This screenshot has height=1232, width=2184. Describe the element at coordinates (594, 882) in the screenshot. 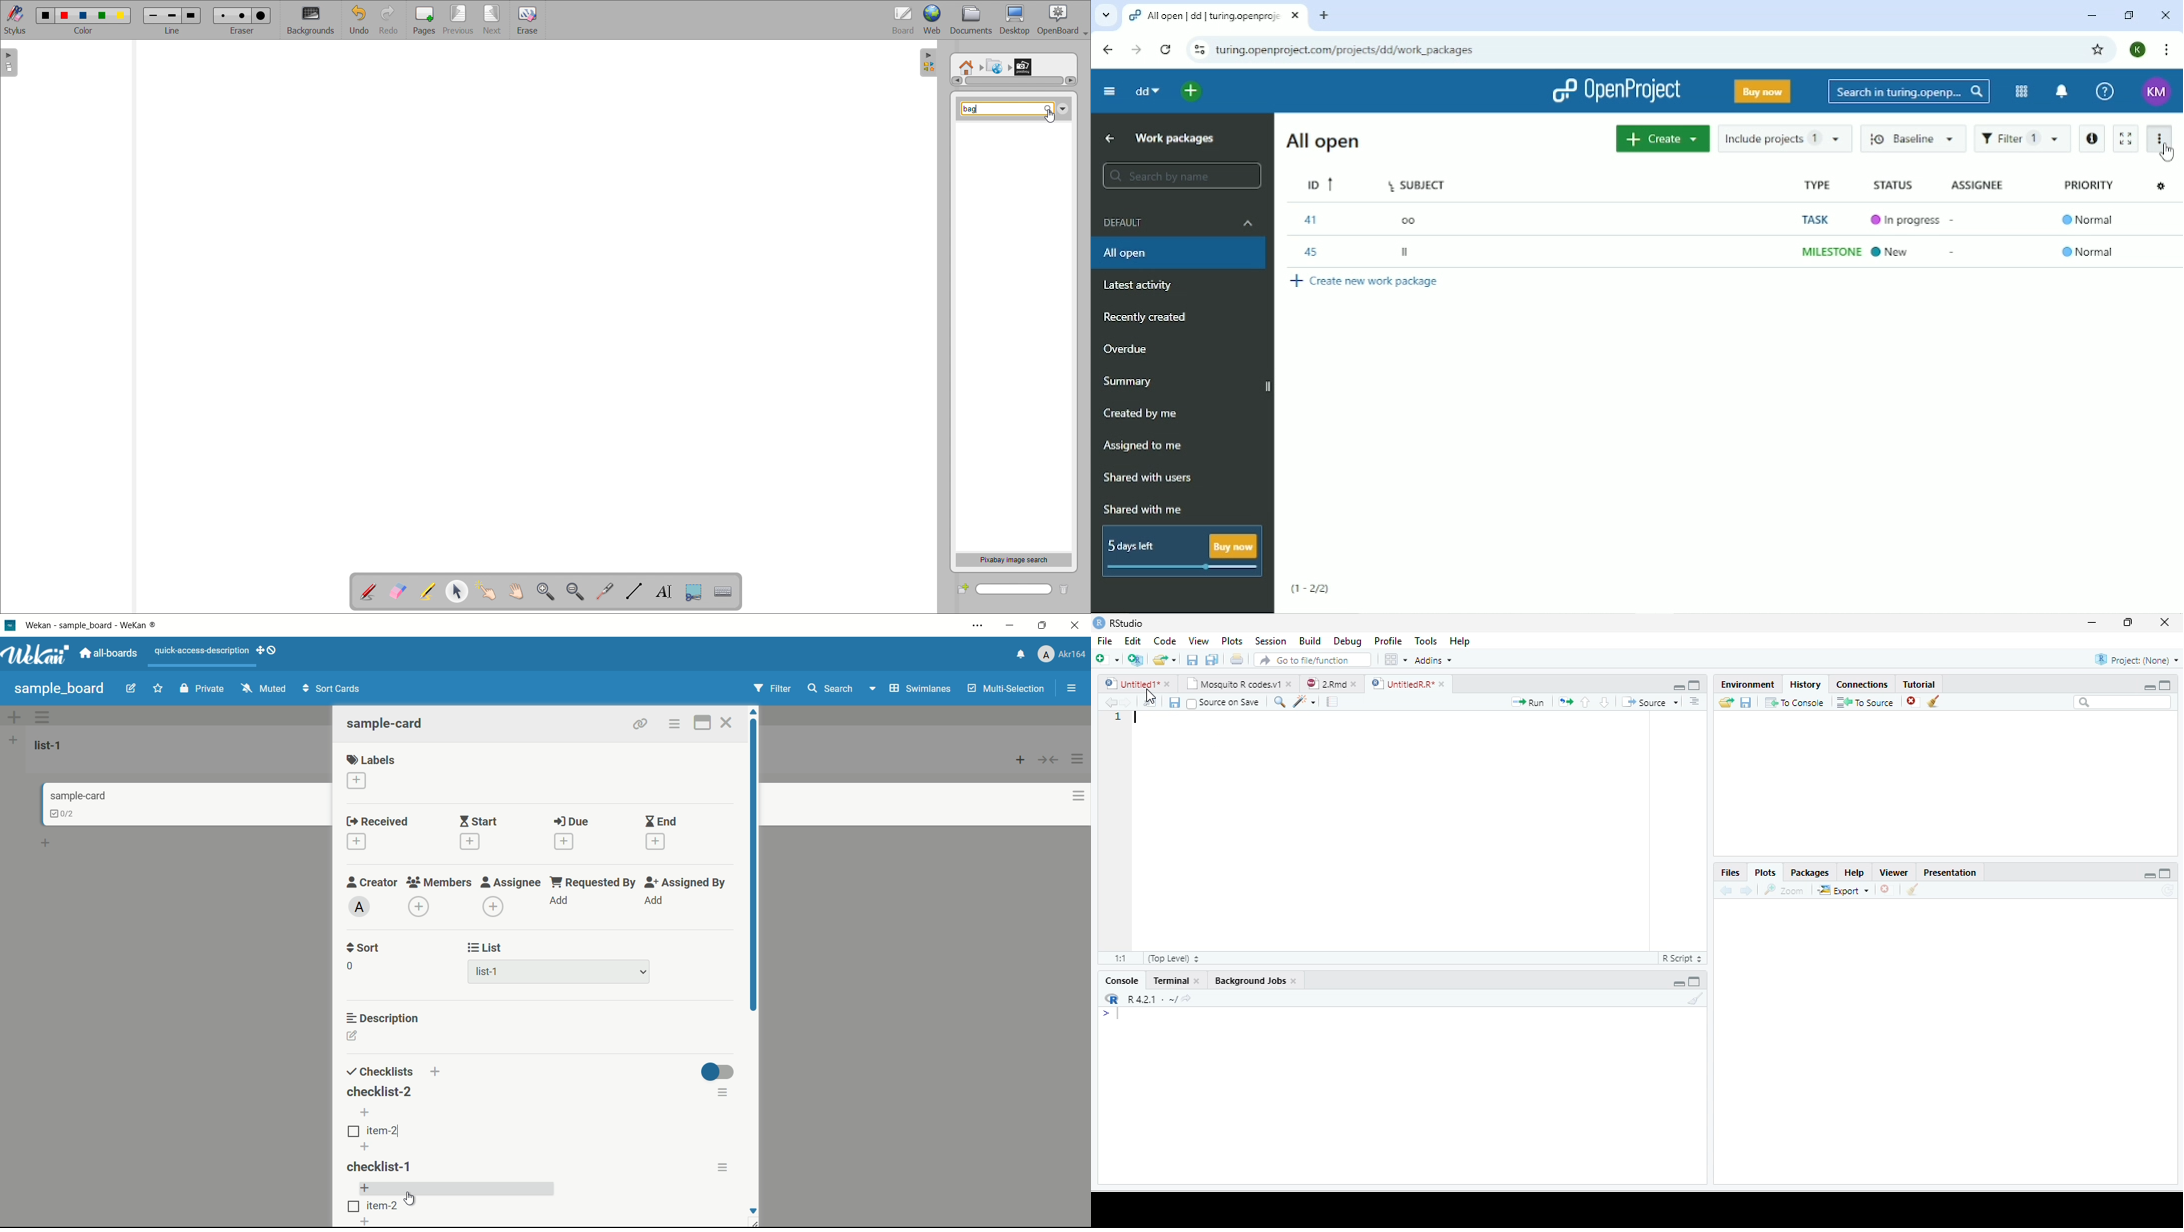

I see `requested by` at that location.